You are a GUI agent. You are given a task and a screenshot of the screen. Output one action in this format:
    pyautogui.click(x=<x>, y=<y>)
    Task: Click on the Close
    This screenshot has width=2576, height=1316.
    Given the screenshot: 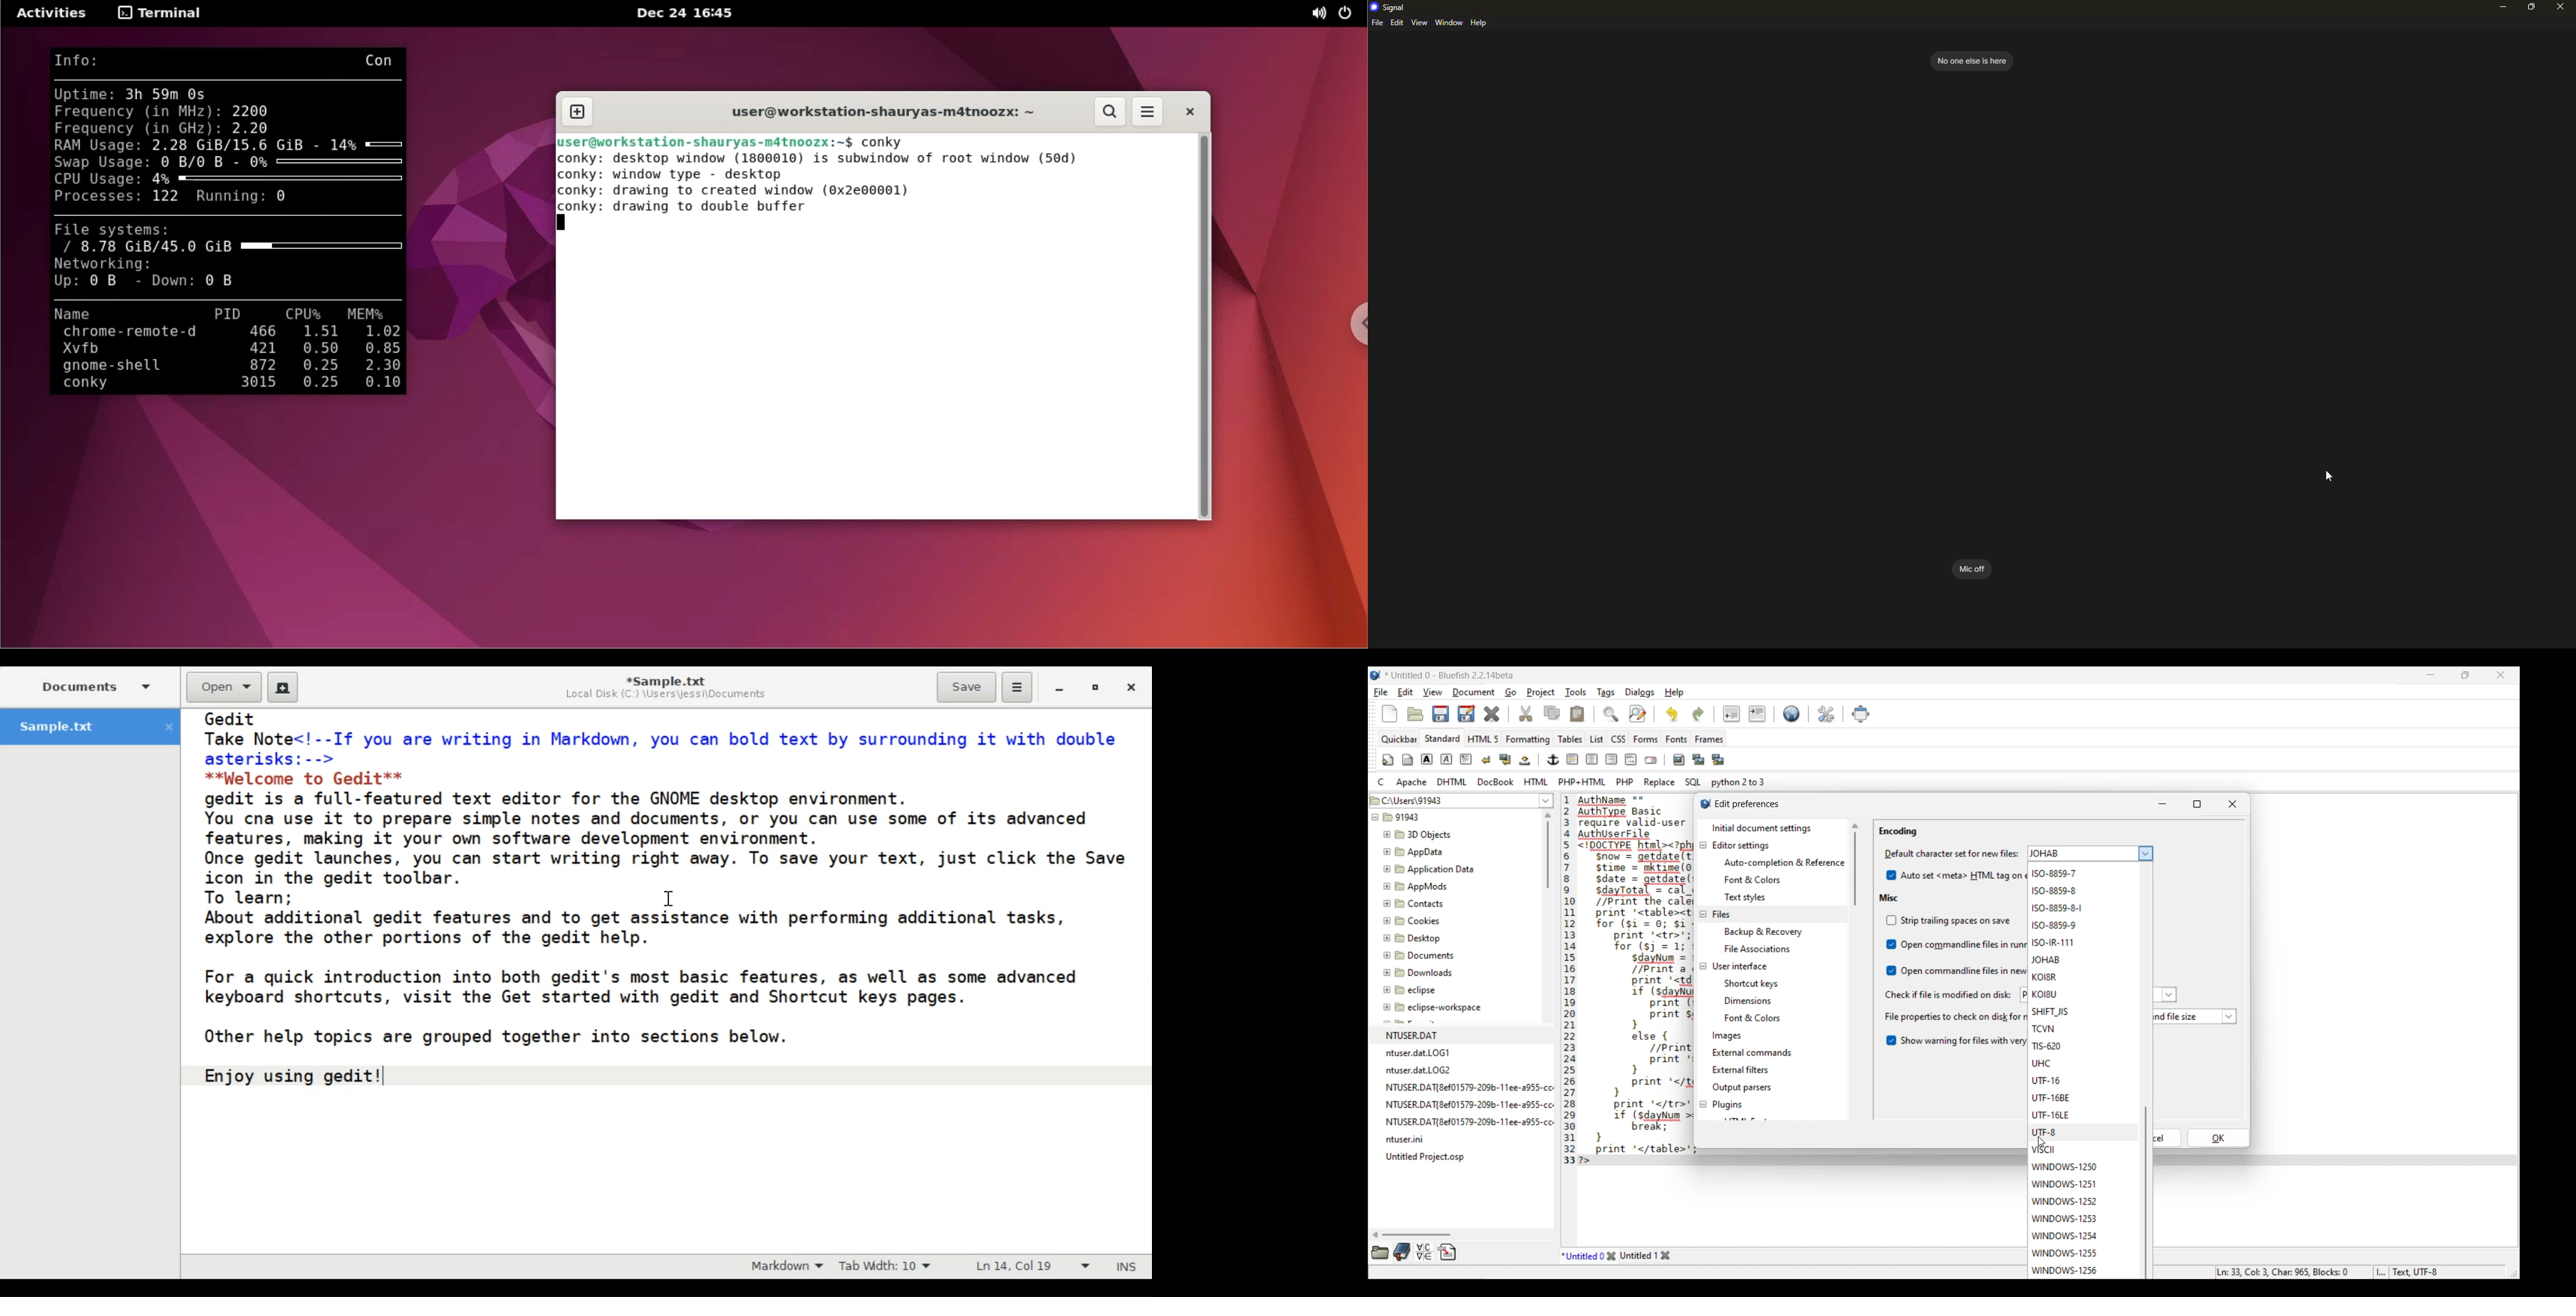 What is the action you would take?
    pyautogui.click(x=2235, y=803)
    